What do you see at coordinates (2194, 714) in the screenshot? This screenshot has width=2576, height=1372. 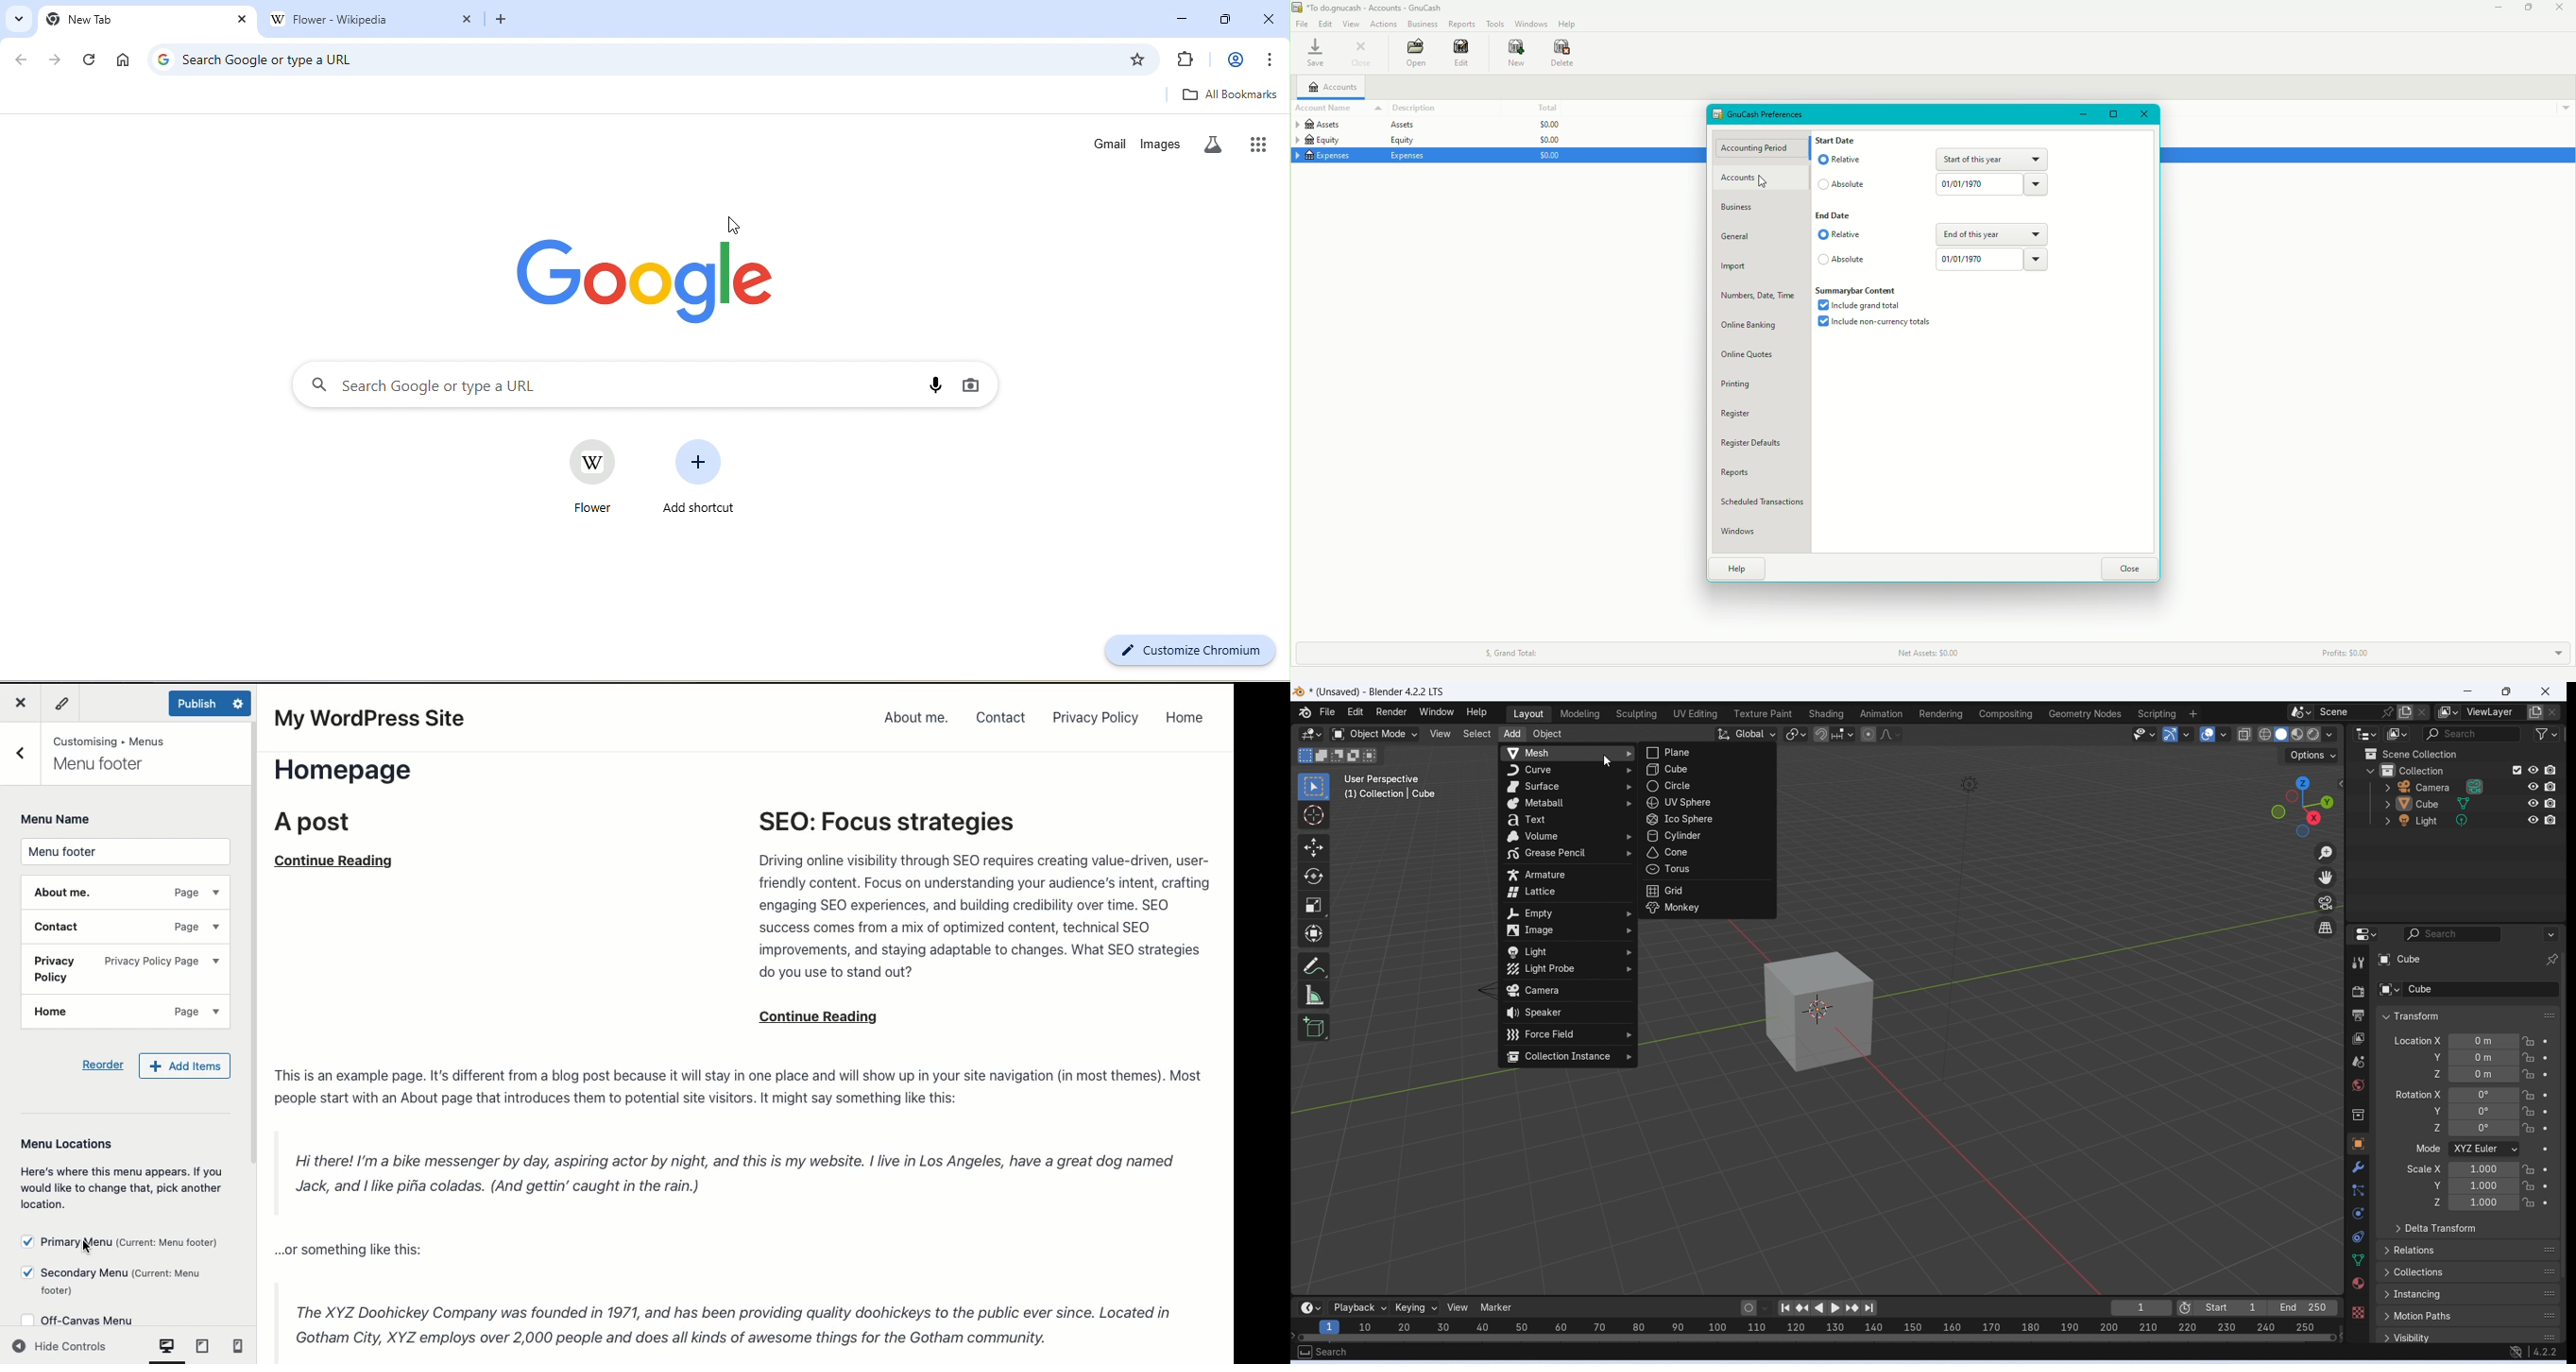 I see `Add workspace` at bounding box center [2194, 714].